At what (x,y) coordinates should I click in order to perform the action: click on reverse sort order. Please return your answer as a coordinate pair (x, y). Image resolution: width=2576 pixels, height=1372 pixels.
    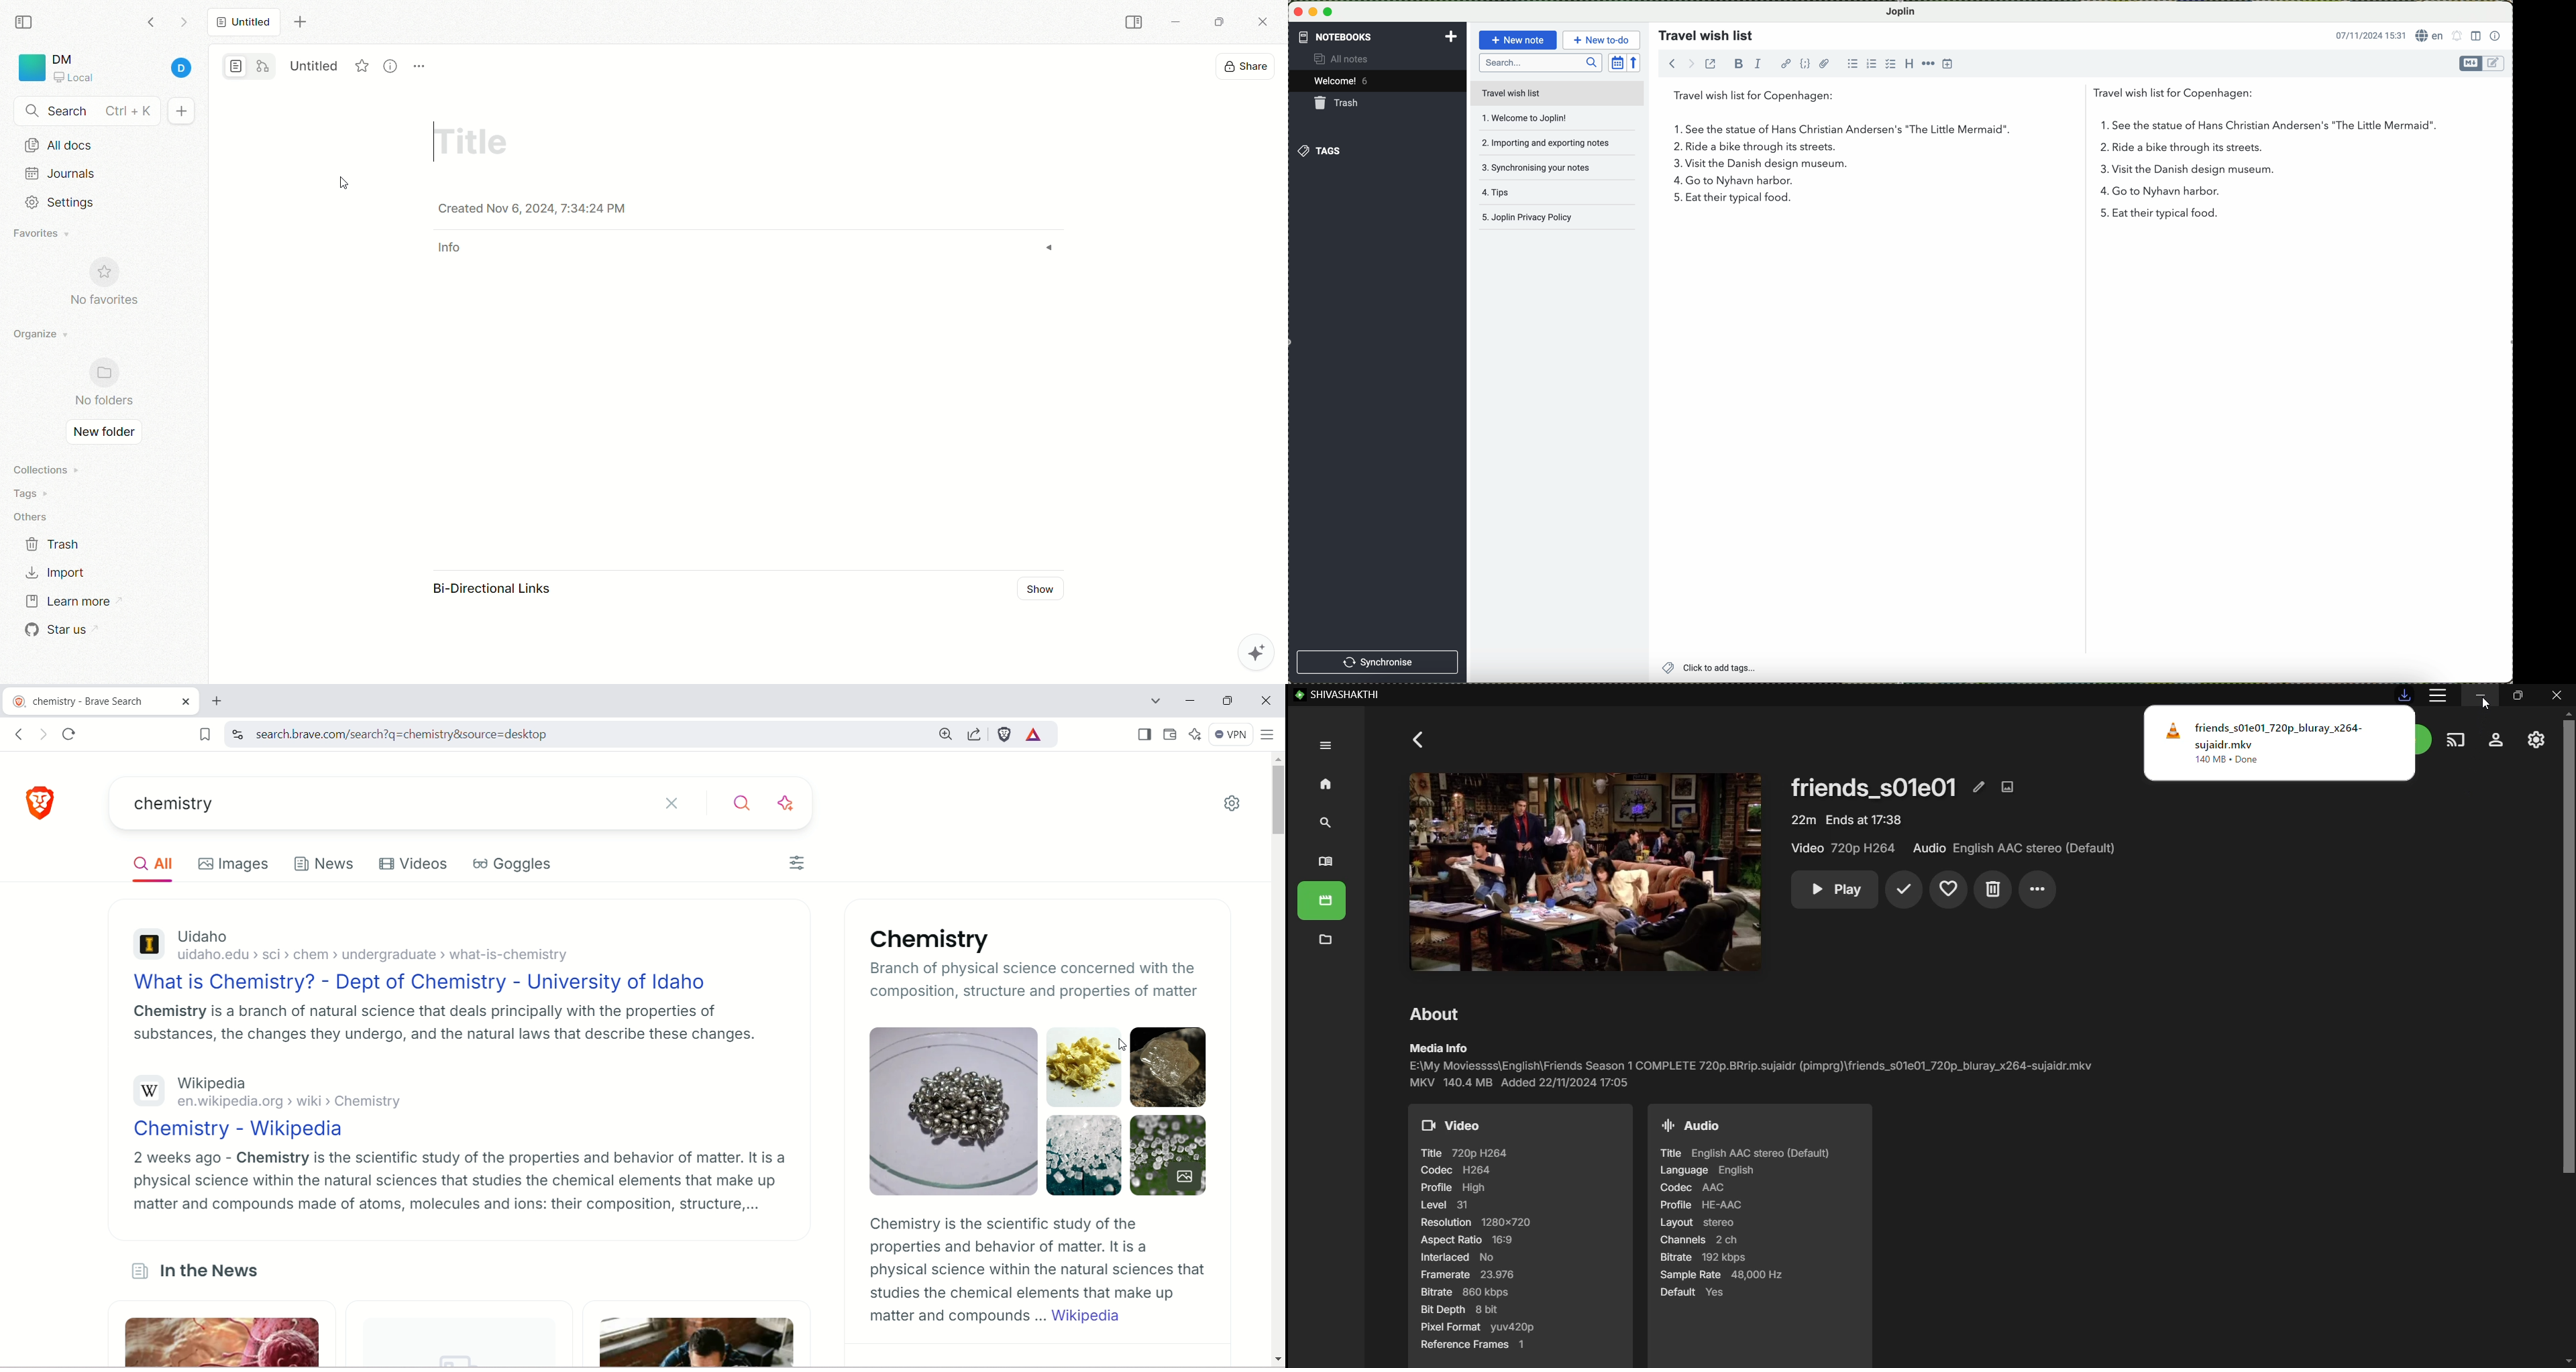
    Looking at the image, I should click on (1636, 62).